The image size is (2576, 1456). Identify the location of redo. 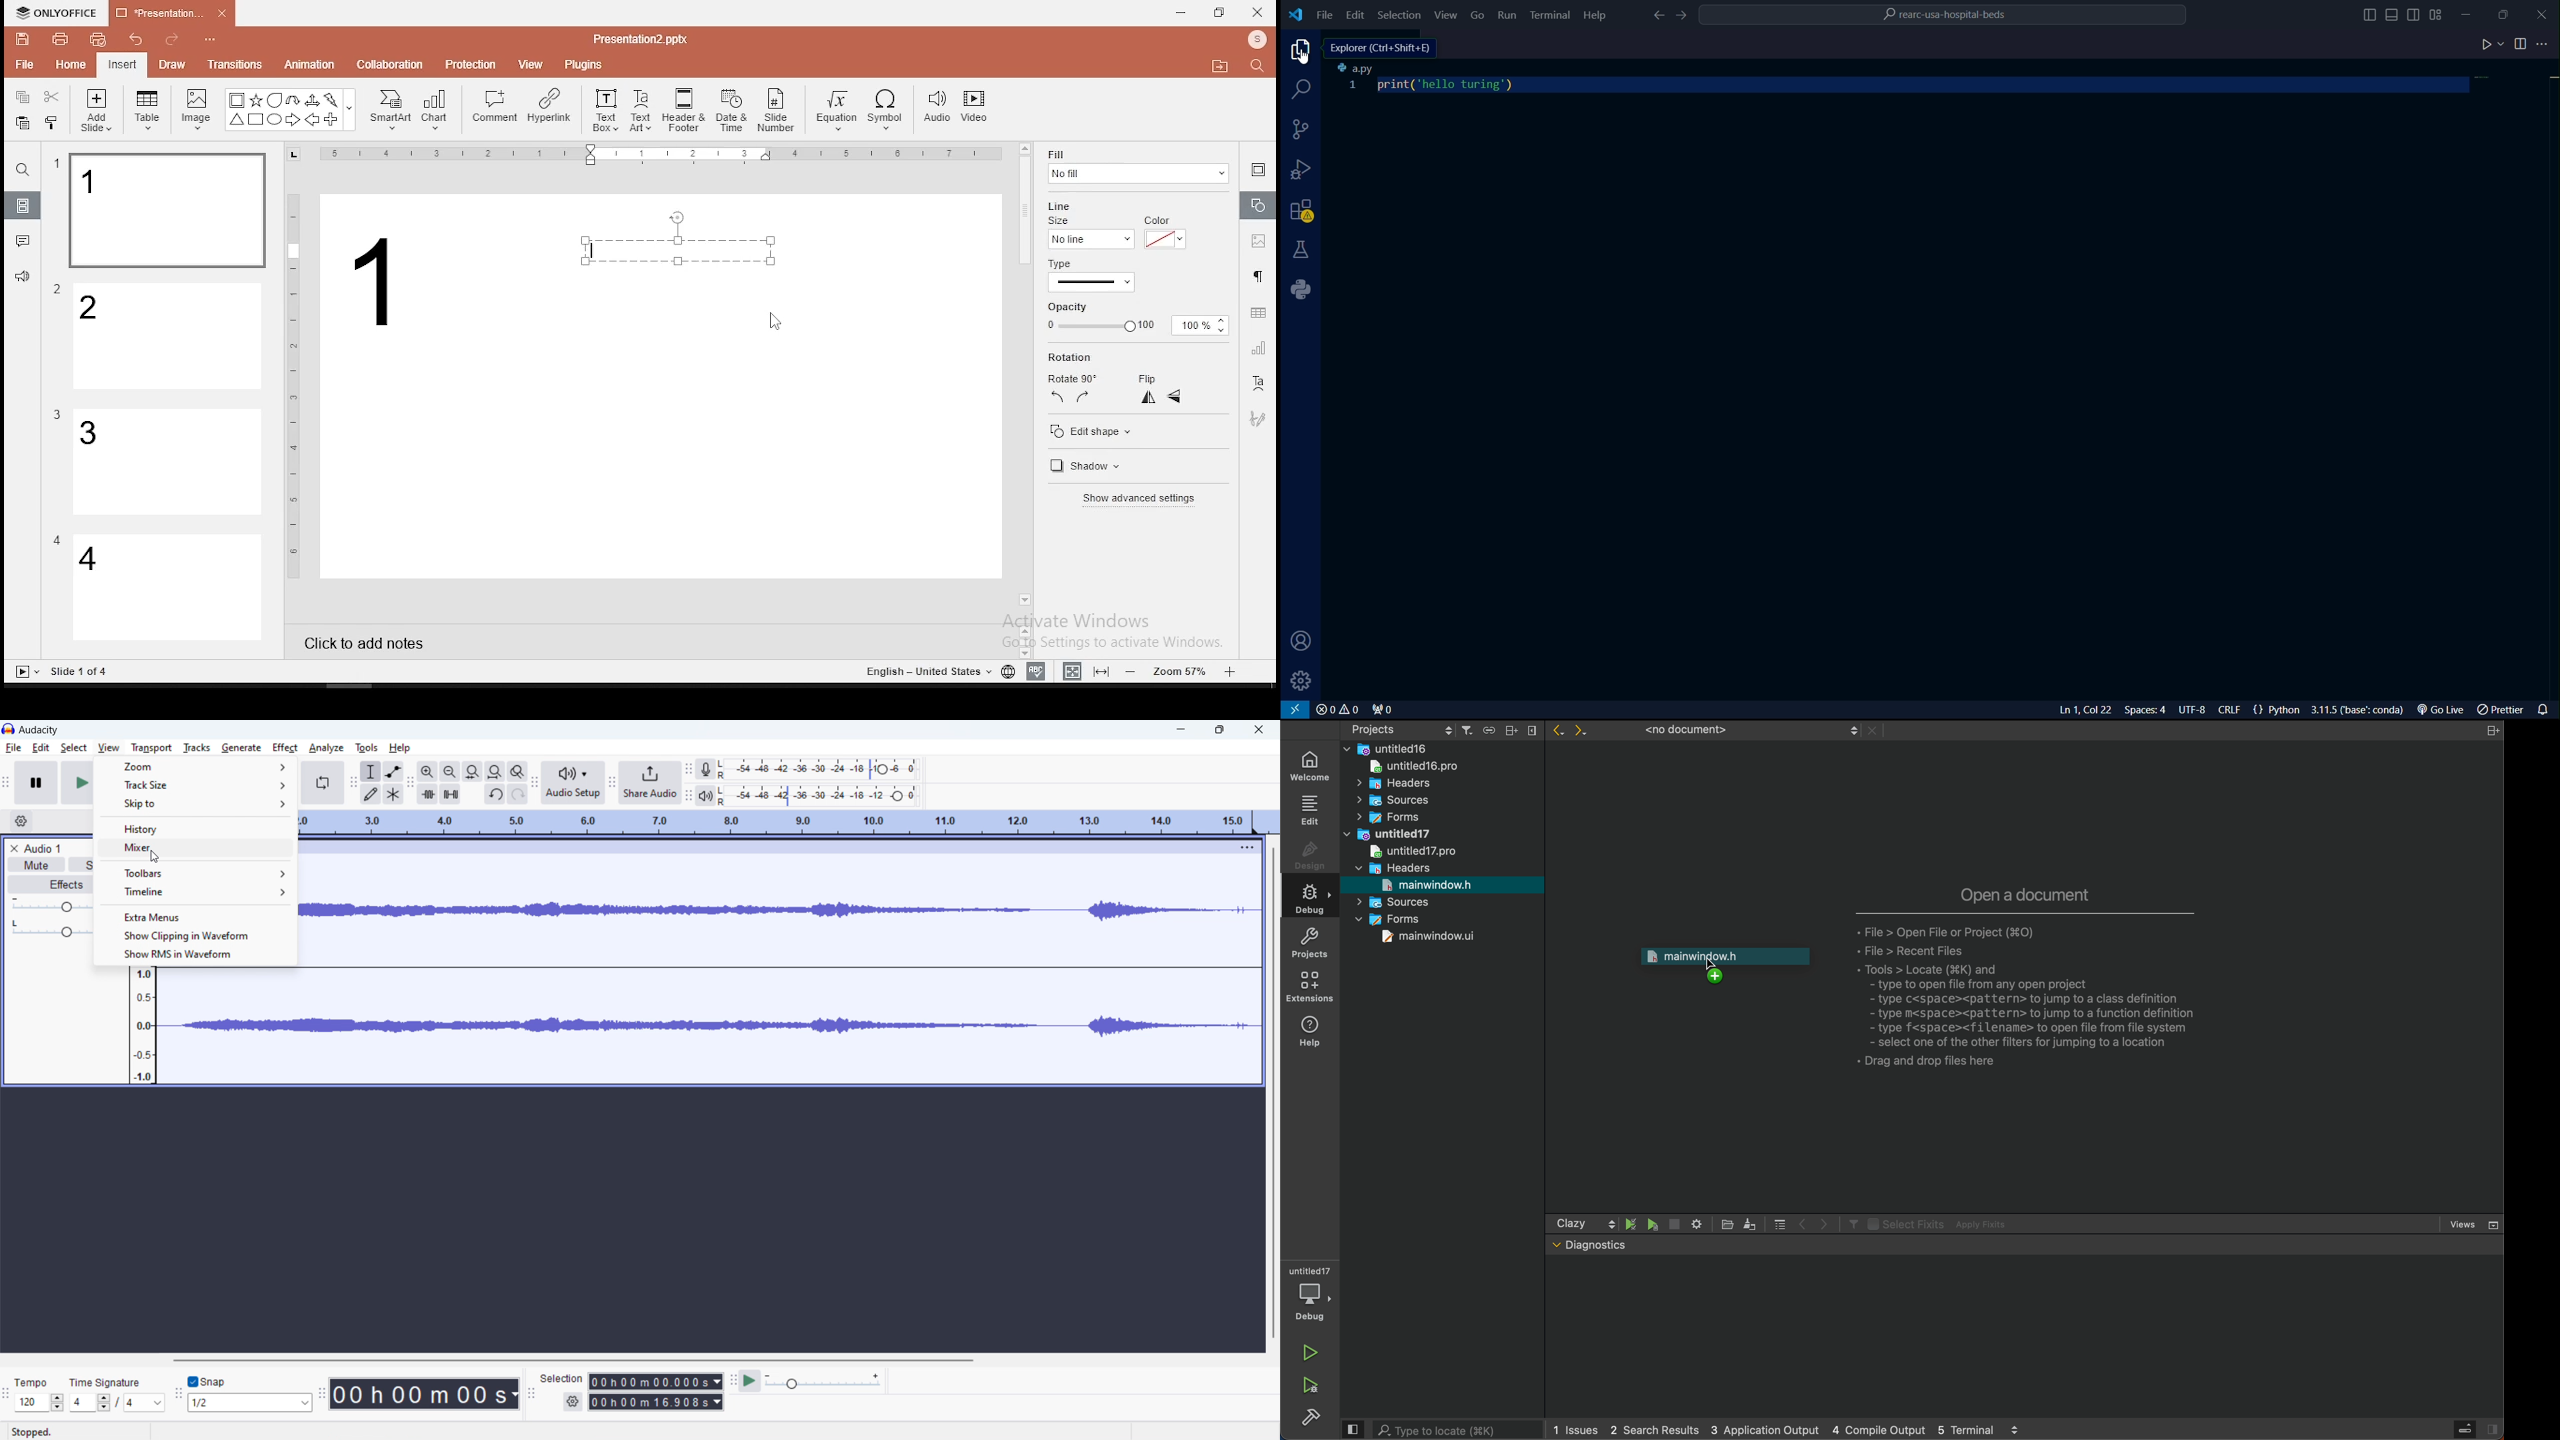
(172, 42).